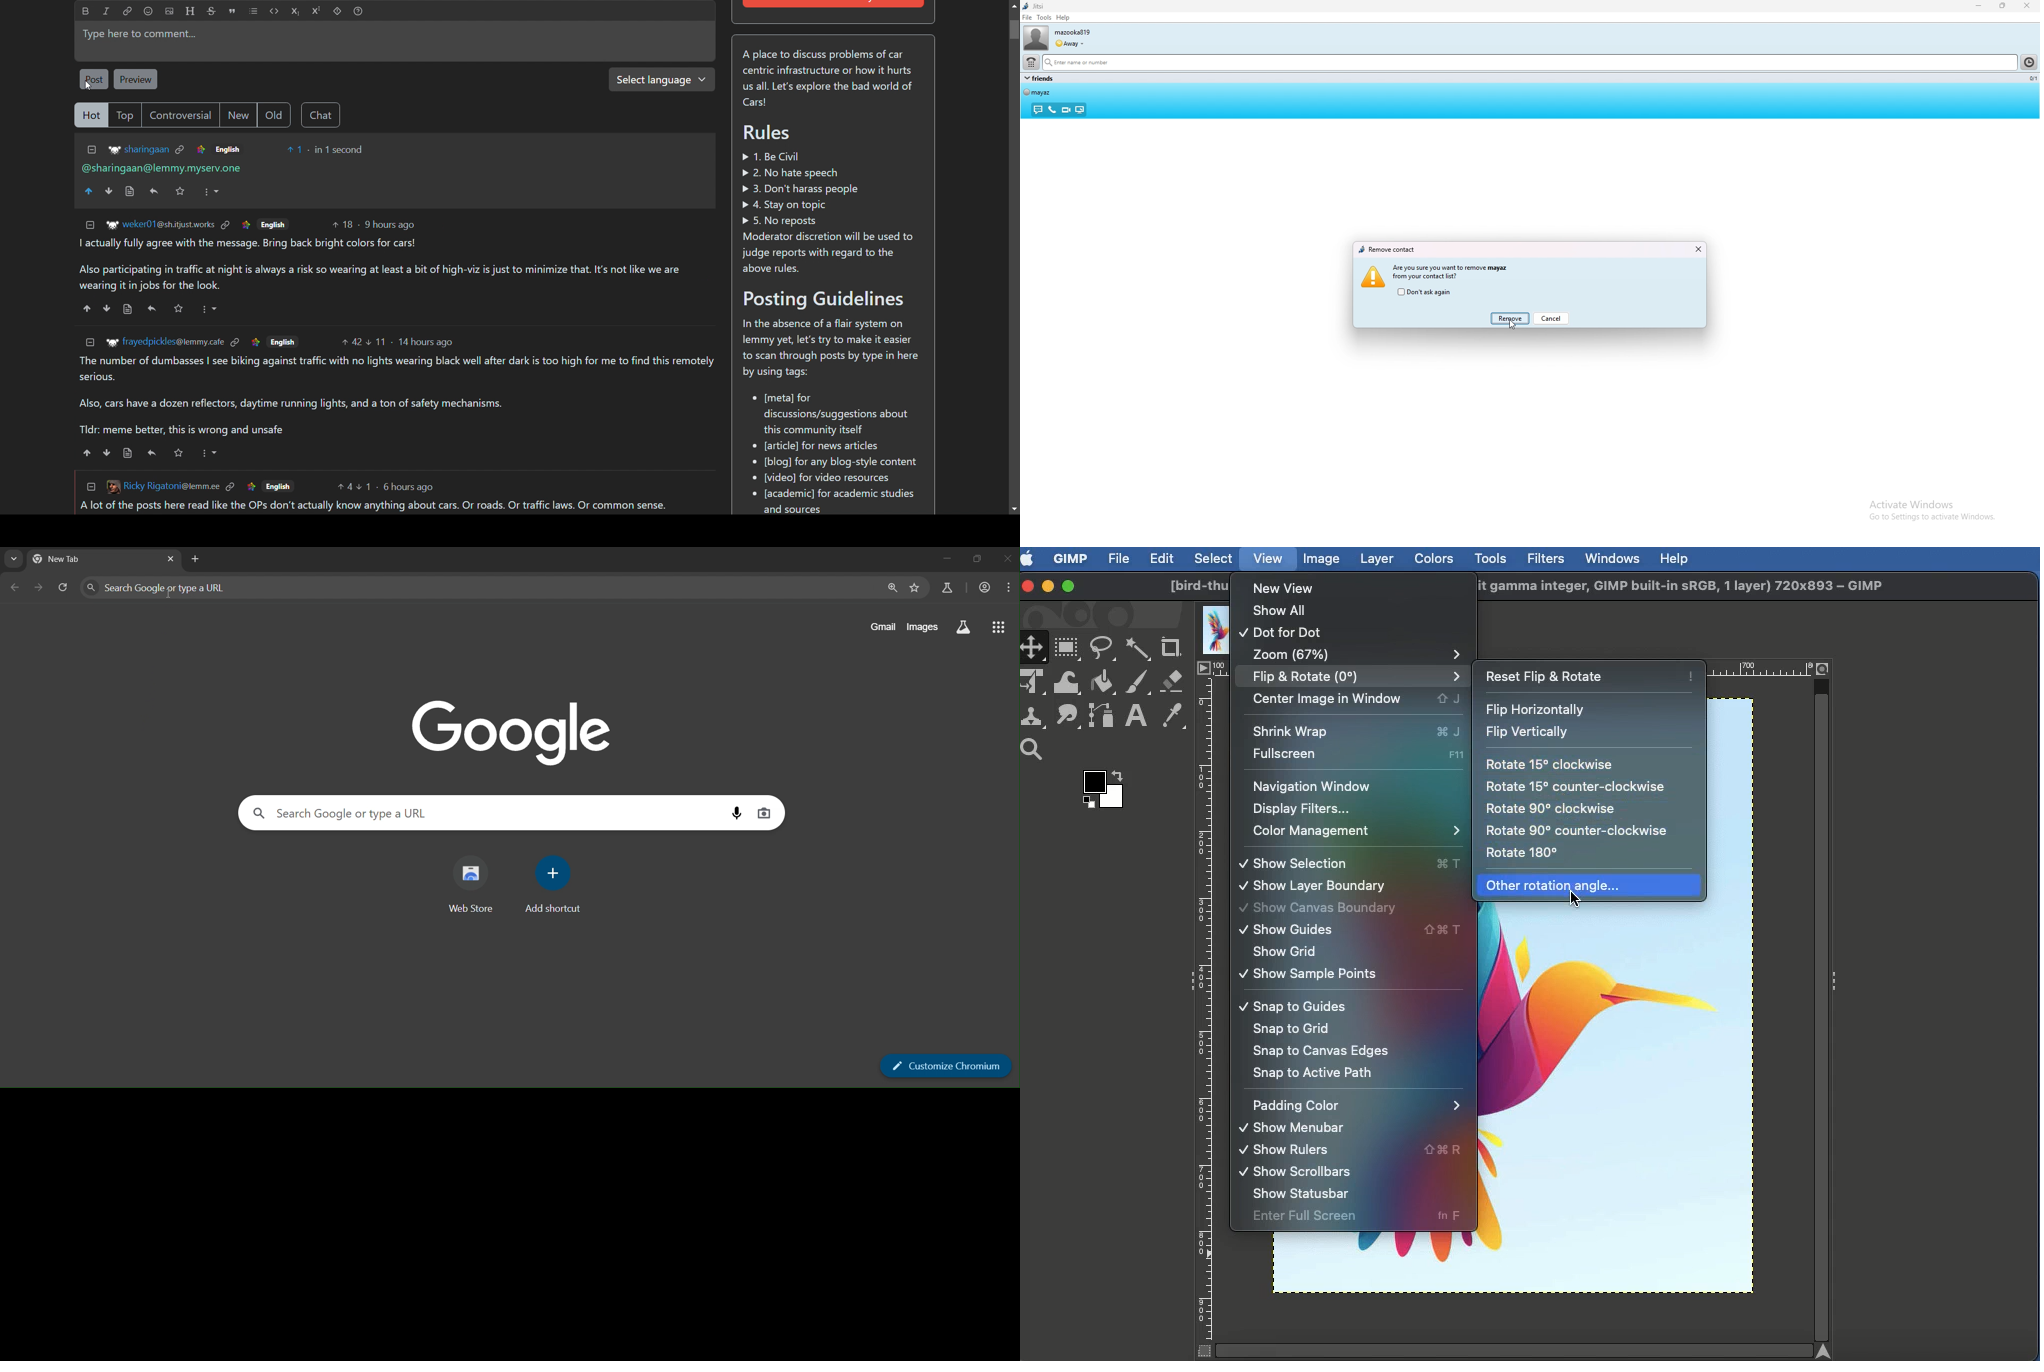  What do you see at coordinates (1062, 18) in the screenshot?
I see `help` at bounding box center [1062, 18].